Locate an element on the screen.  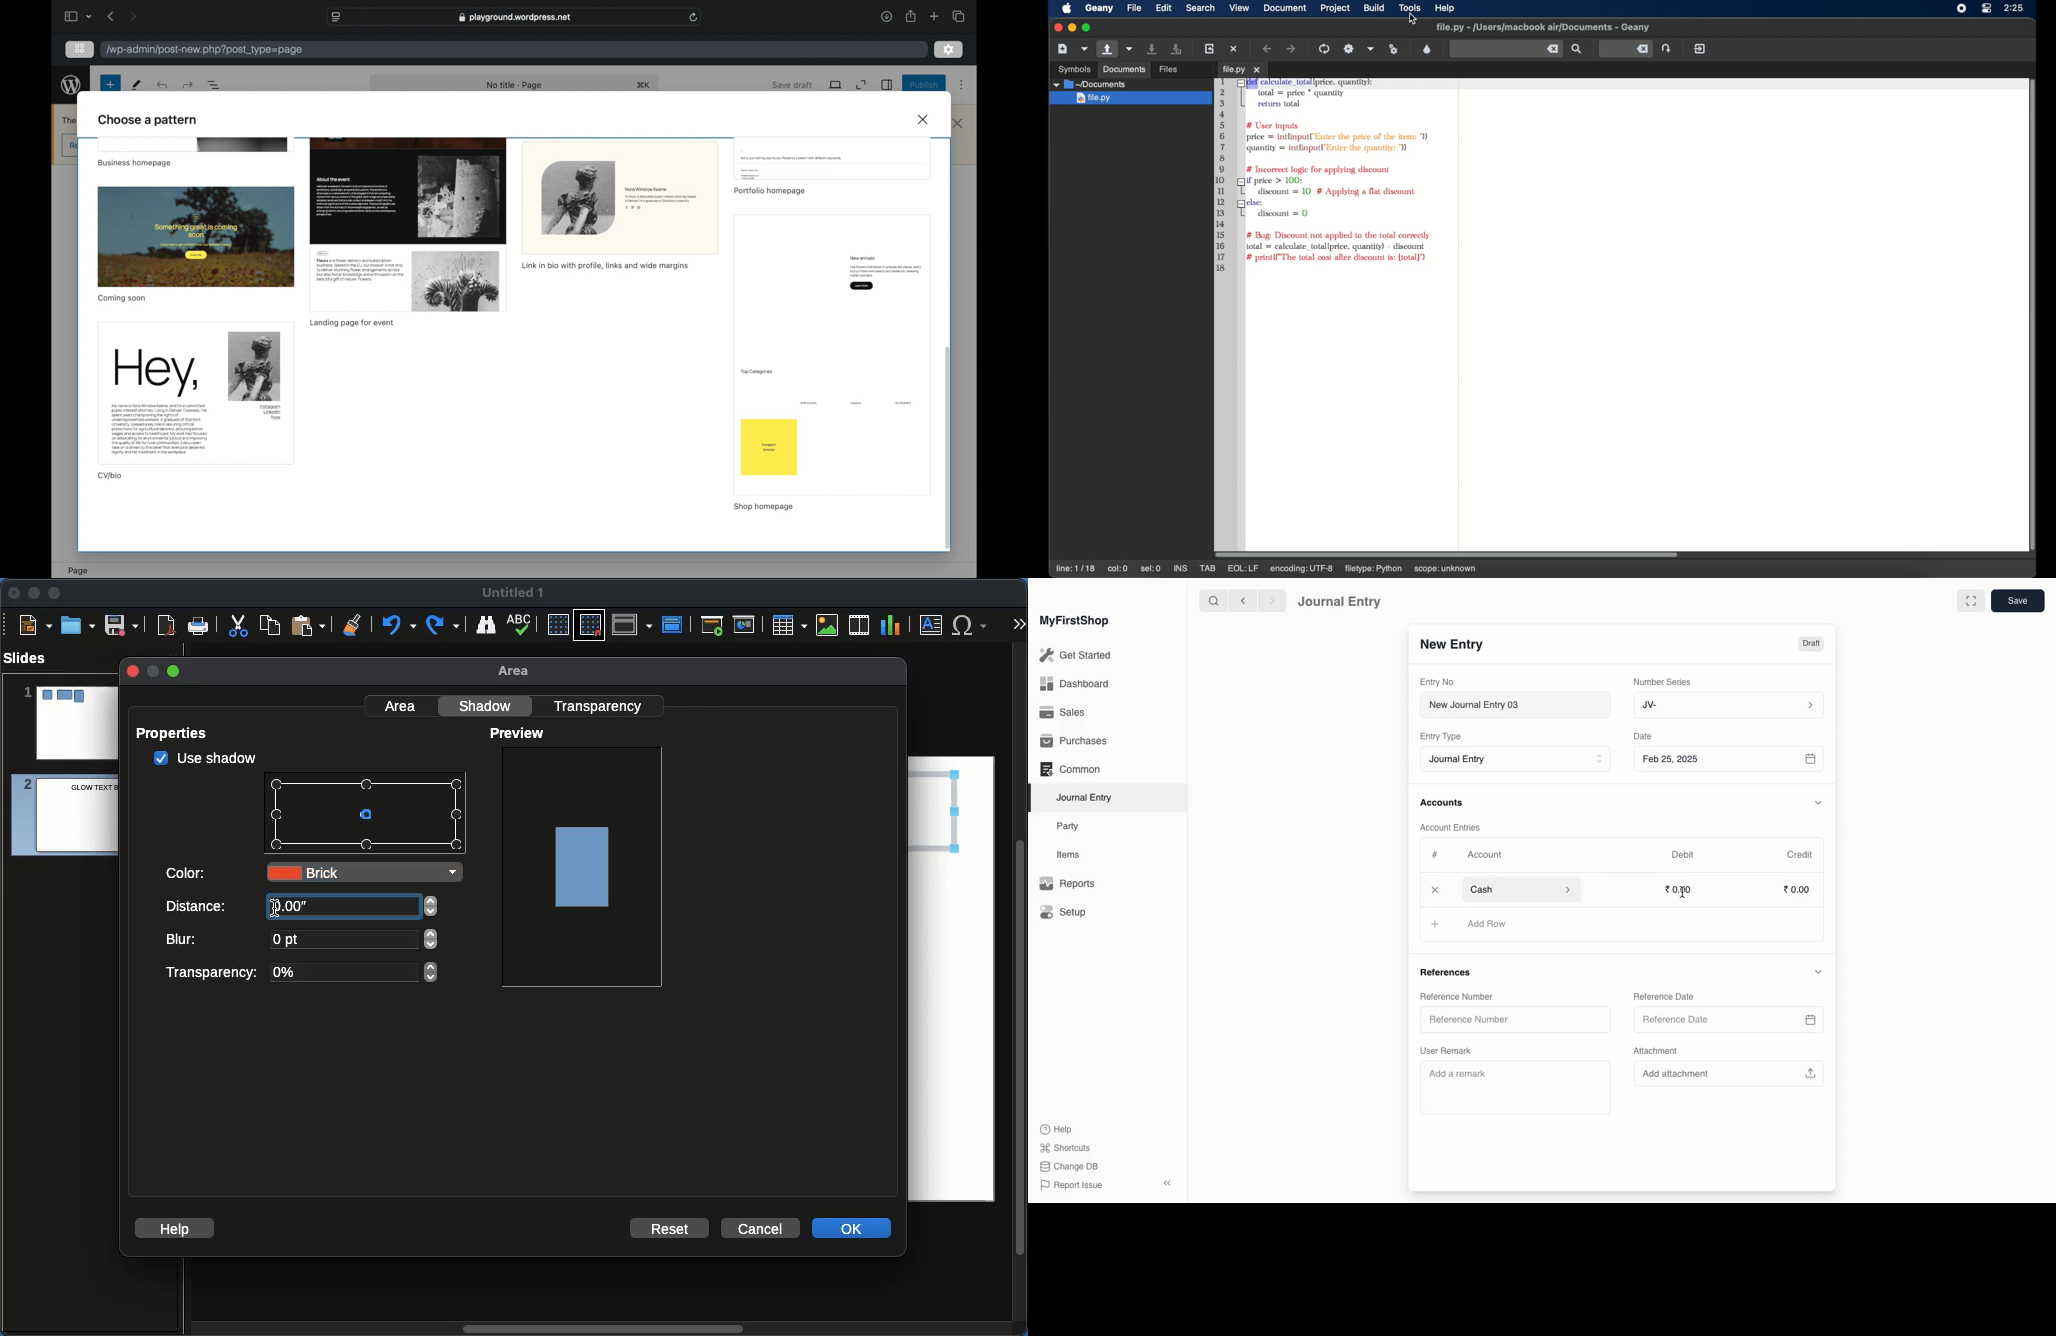
Reference Date is located at coordinates (1666, 996).